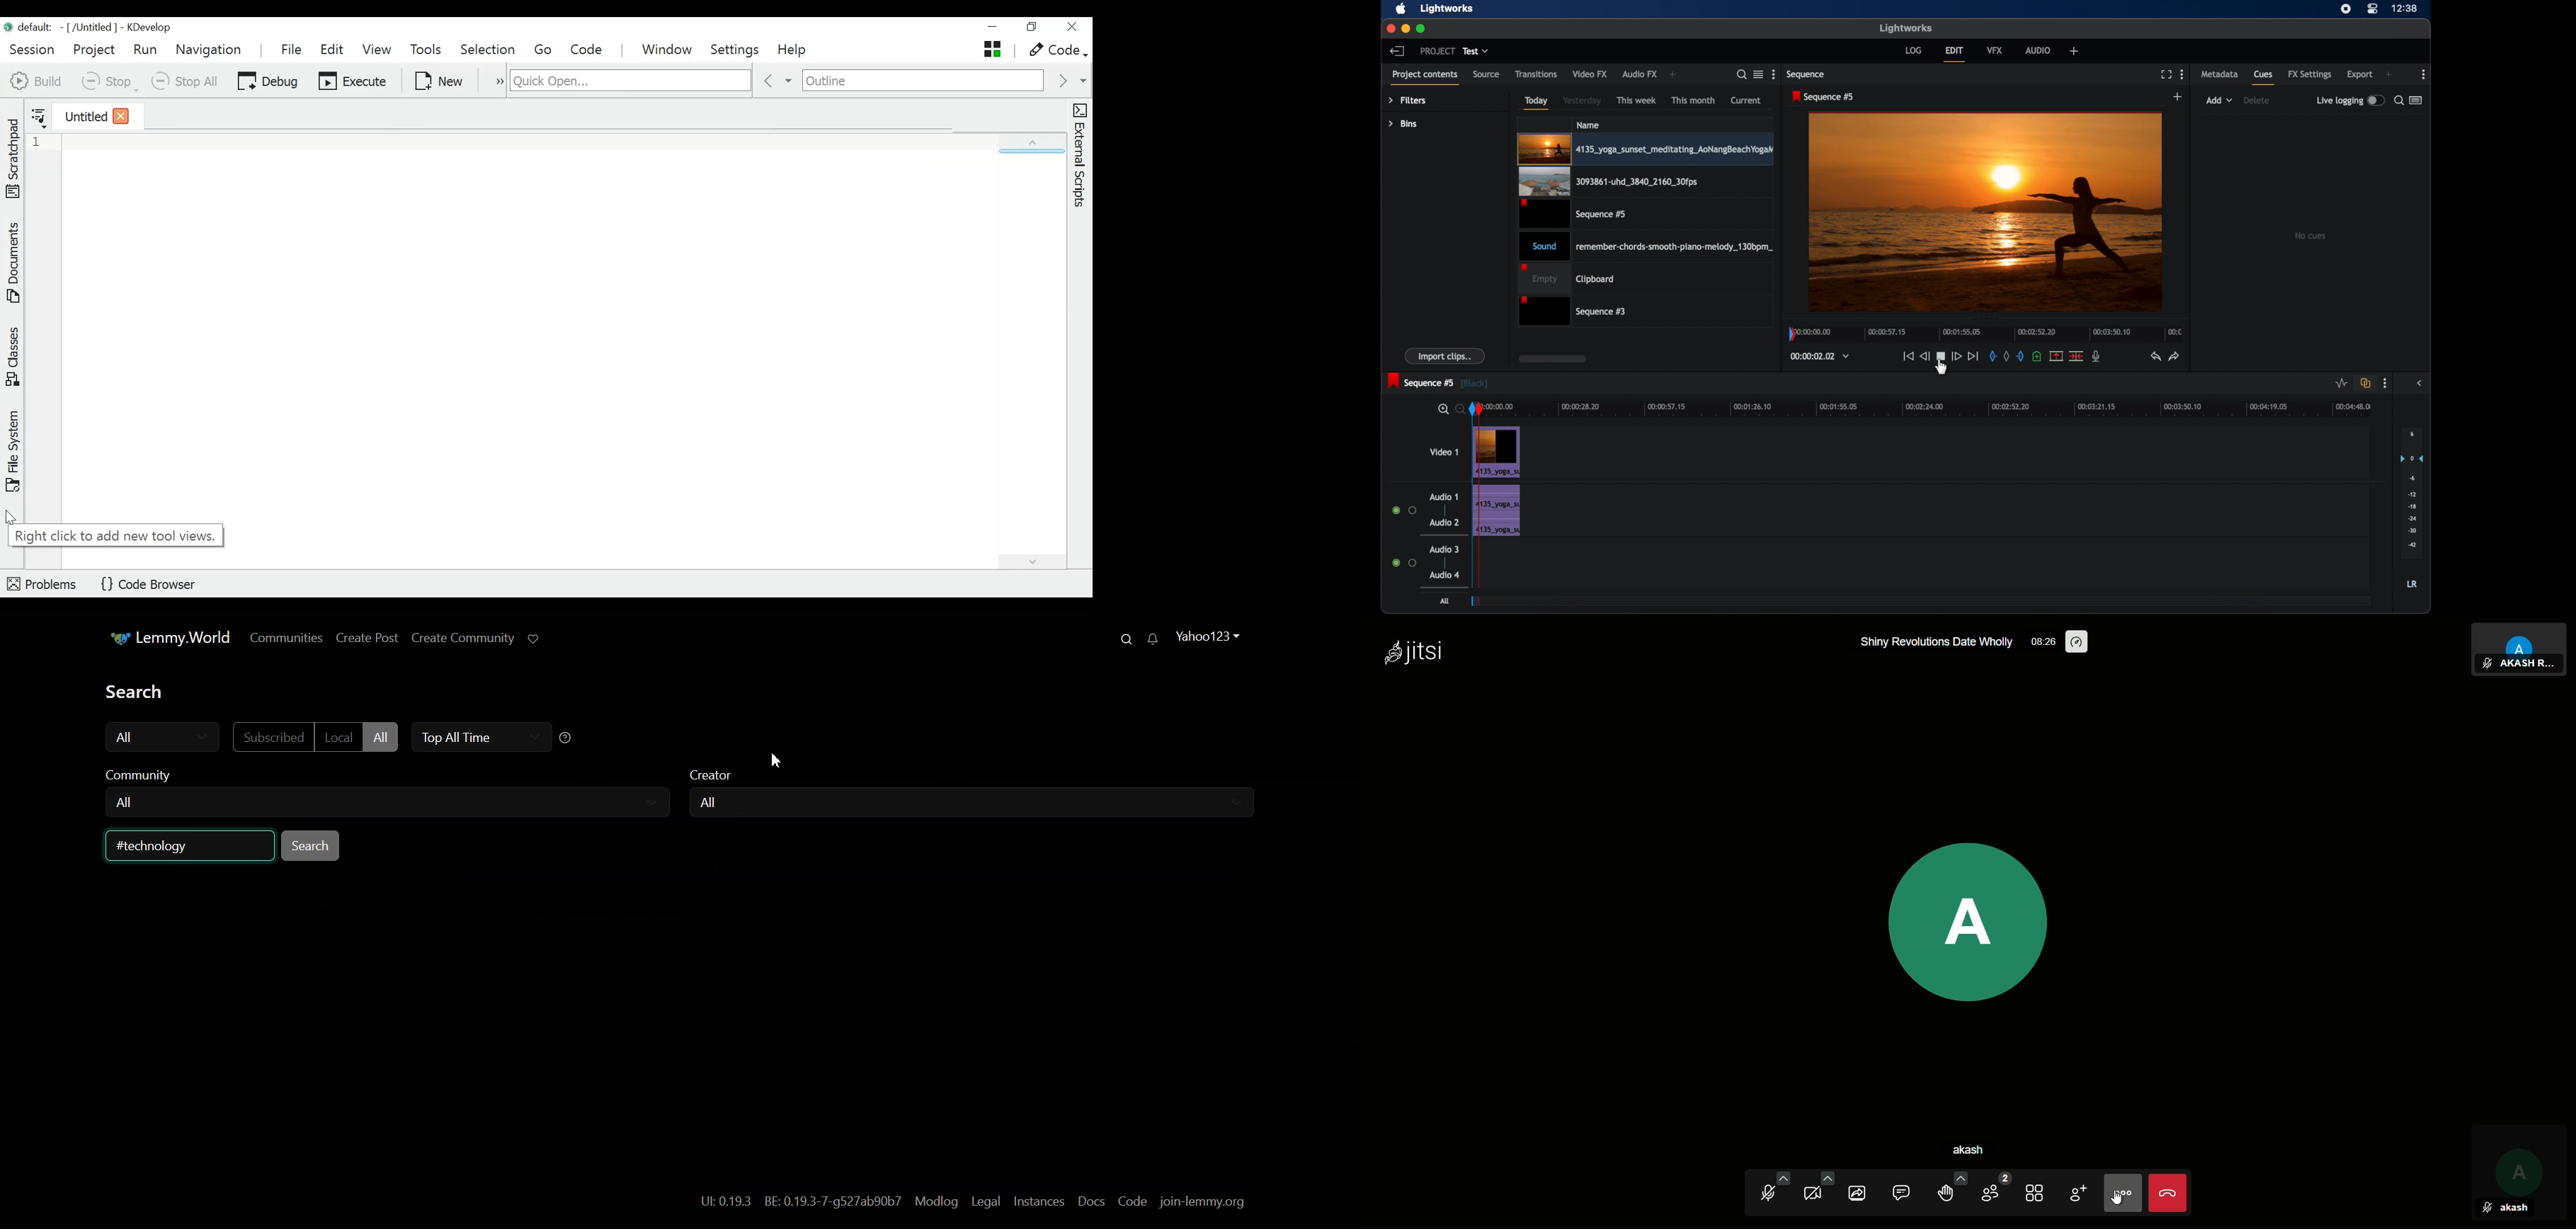 Image resolution: width=2576 pixels, height=1232 pixels. I want to click on maximize, so click(1421, 28).